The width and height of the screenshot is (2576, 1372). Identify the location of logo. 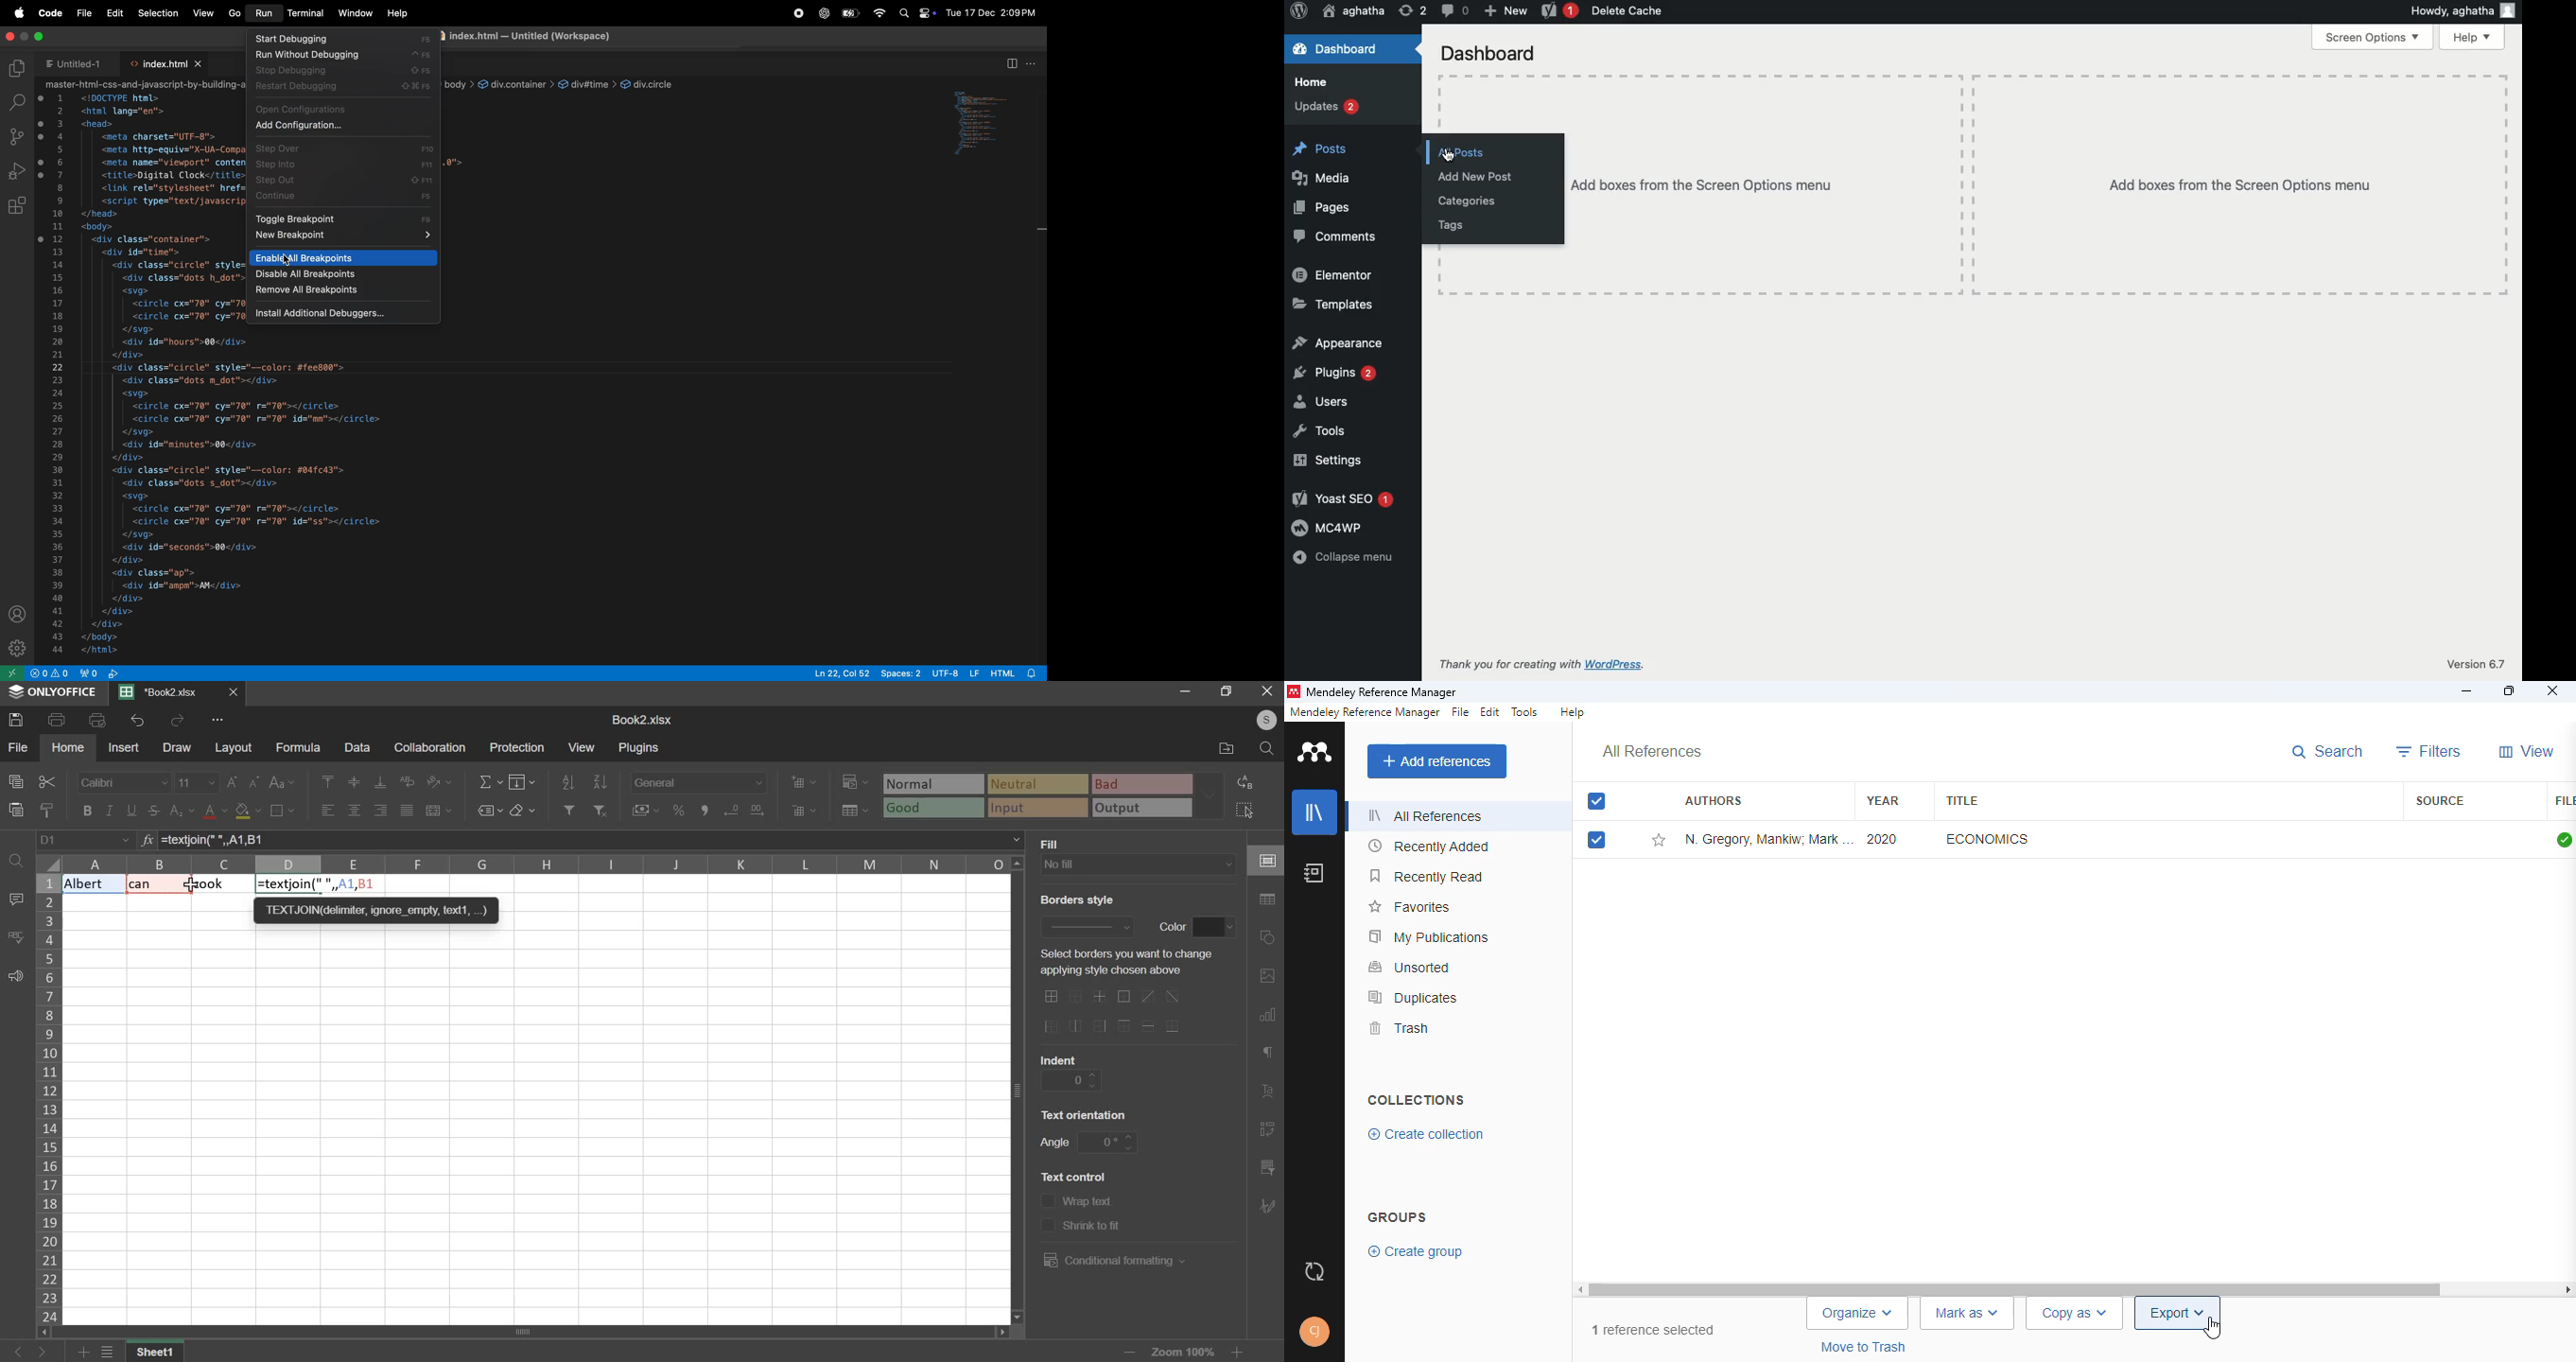
(1294, 691).